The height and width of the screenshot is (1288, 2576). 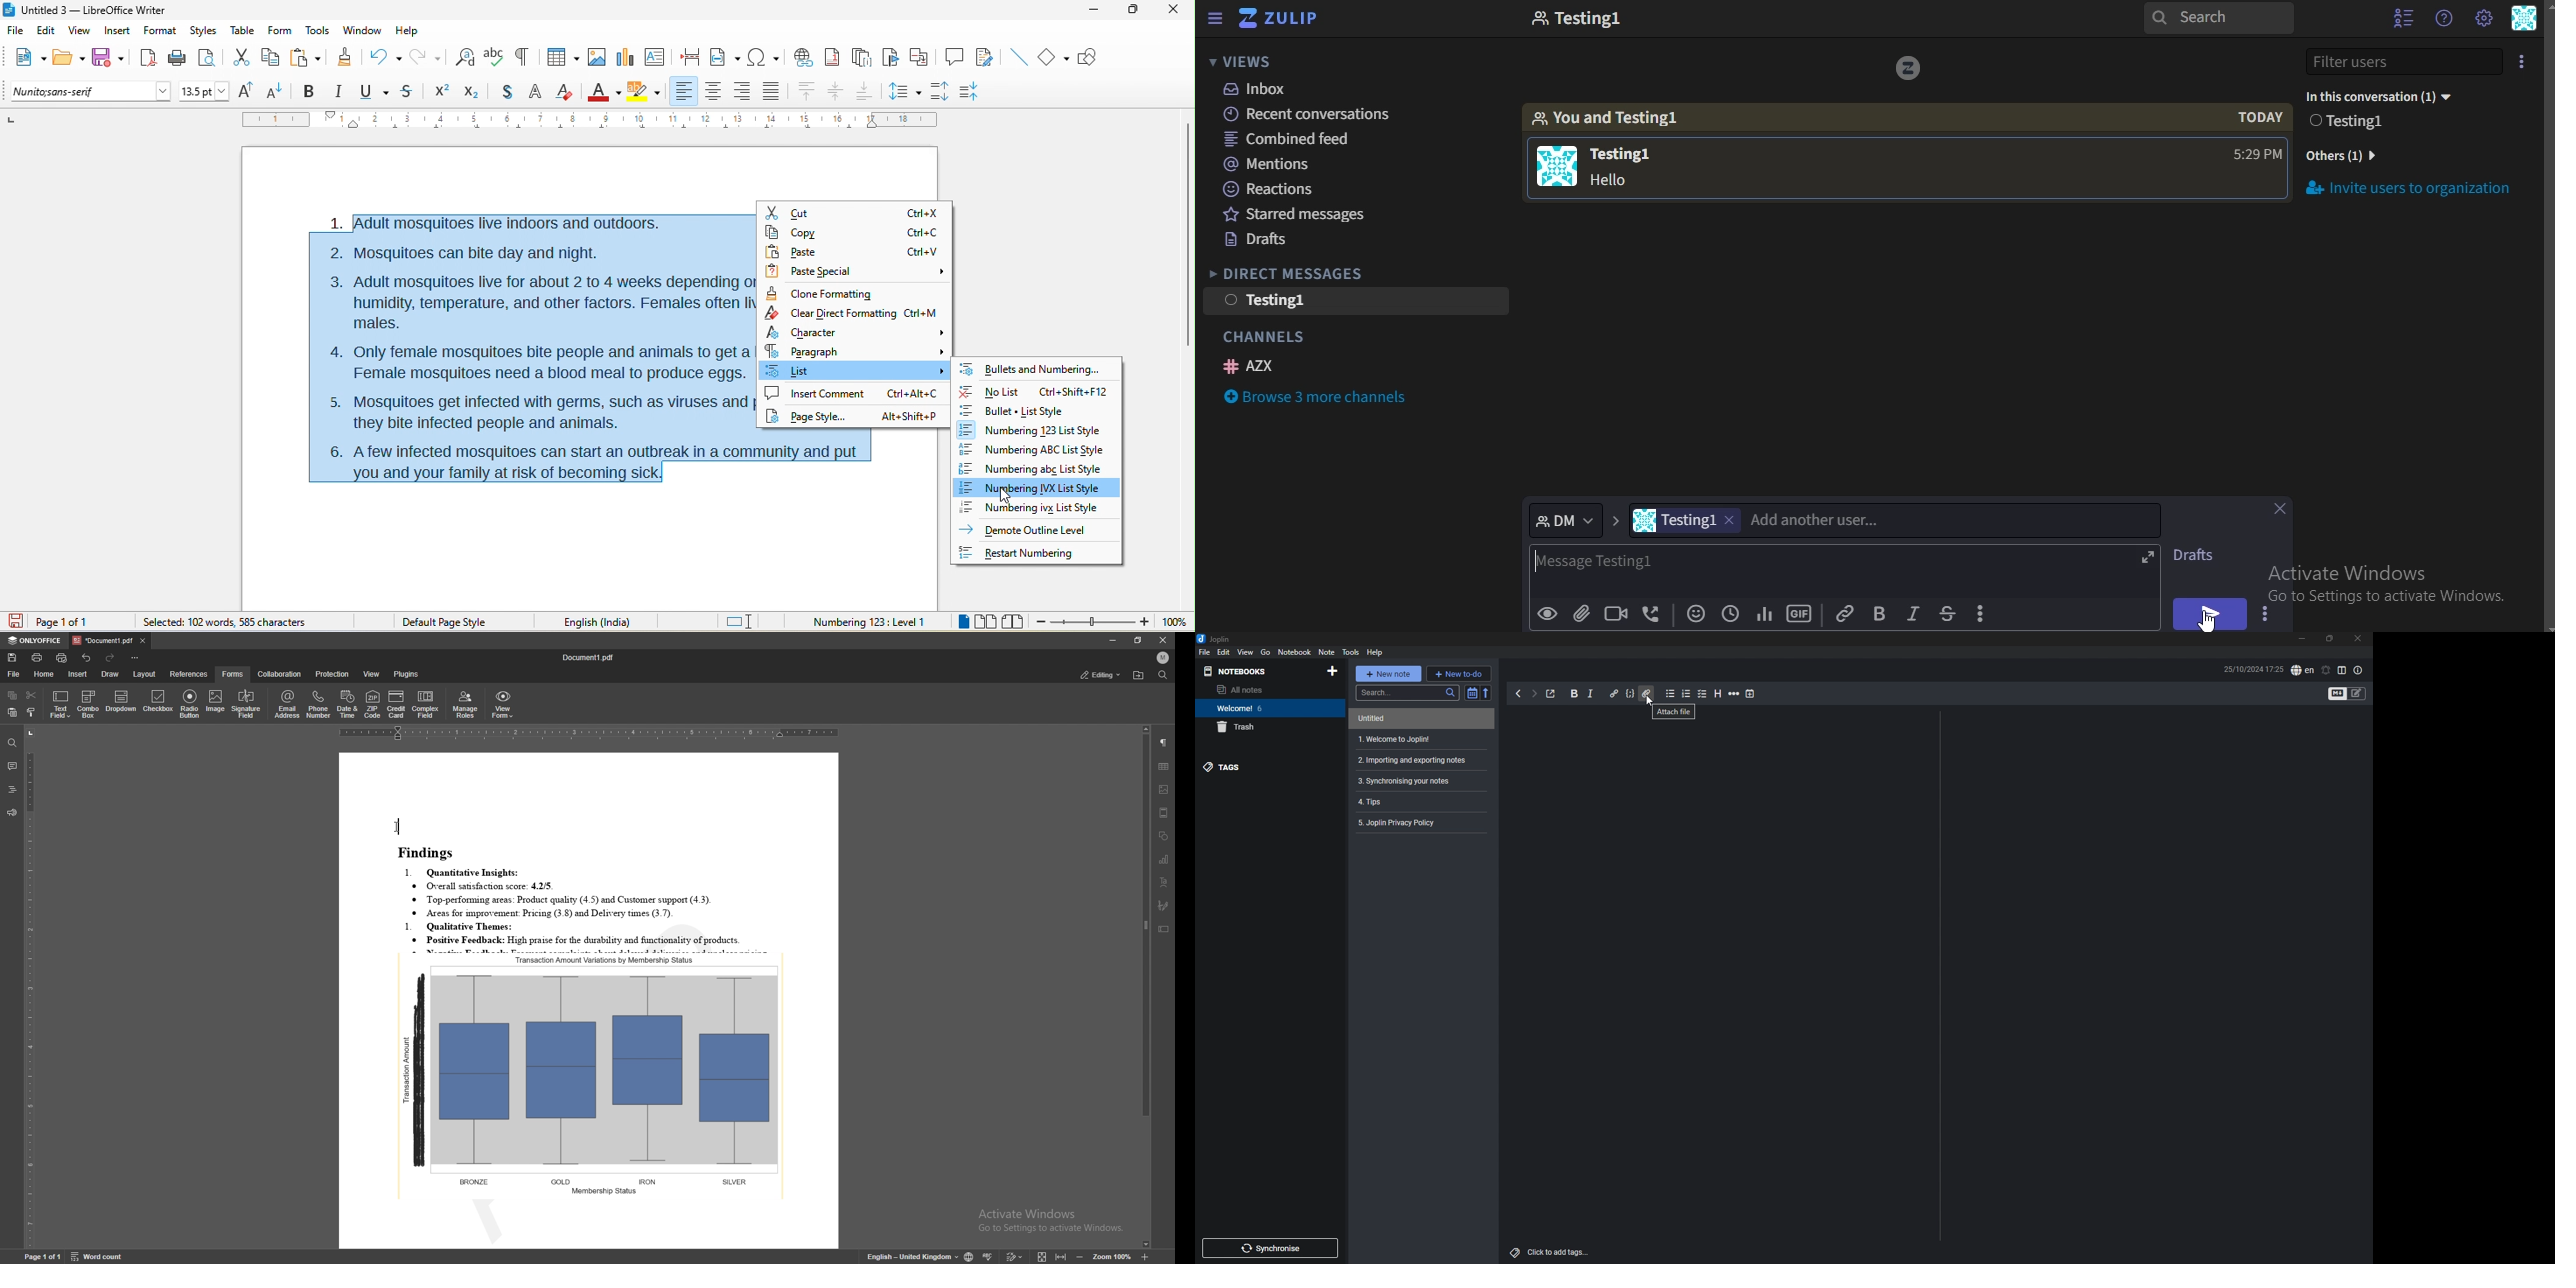 I want to click on Demote Outline Level, so click(x=1029, y=529).